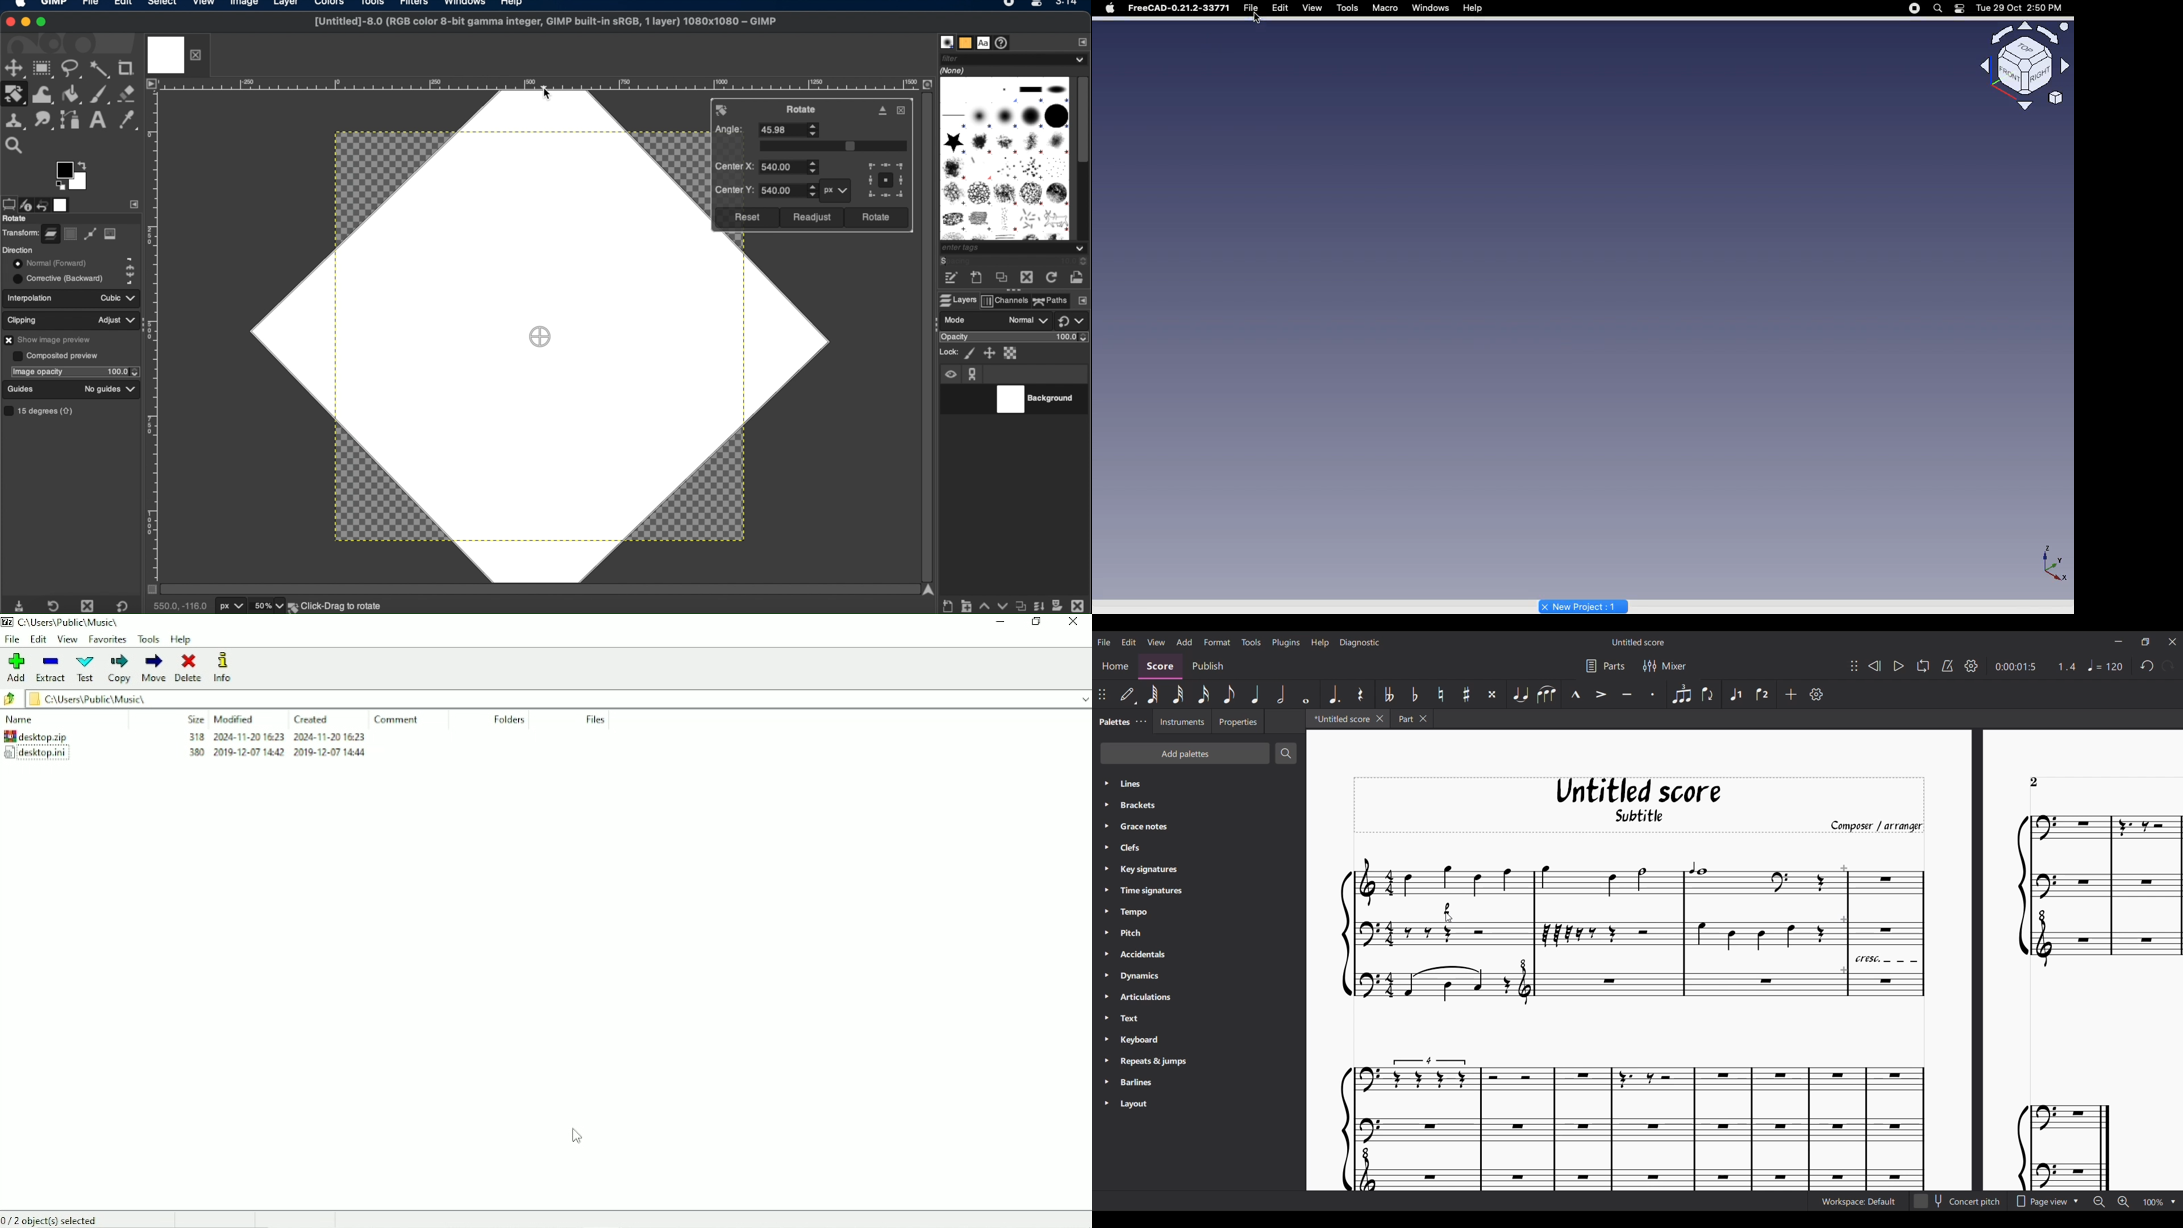 The height and width of the screenshot is (1232, 2184). What do you see at coordinates (1380, 719) in the screenshot?
I see `Close current tab` at bounding box center [1380, 719].